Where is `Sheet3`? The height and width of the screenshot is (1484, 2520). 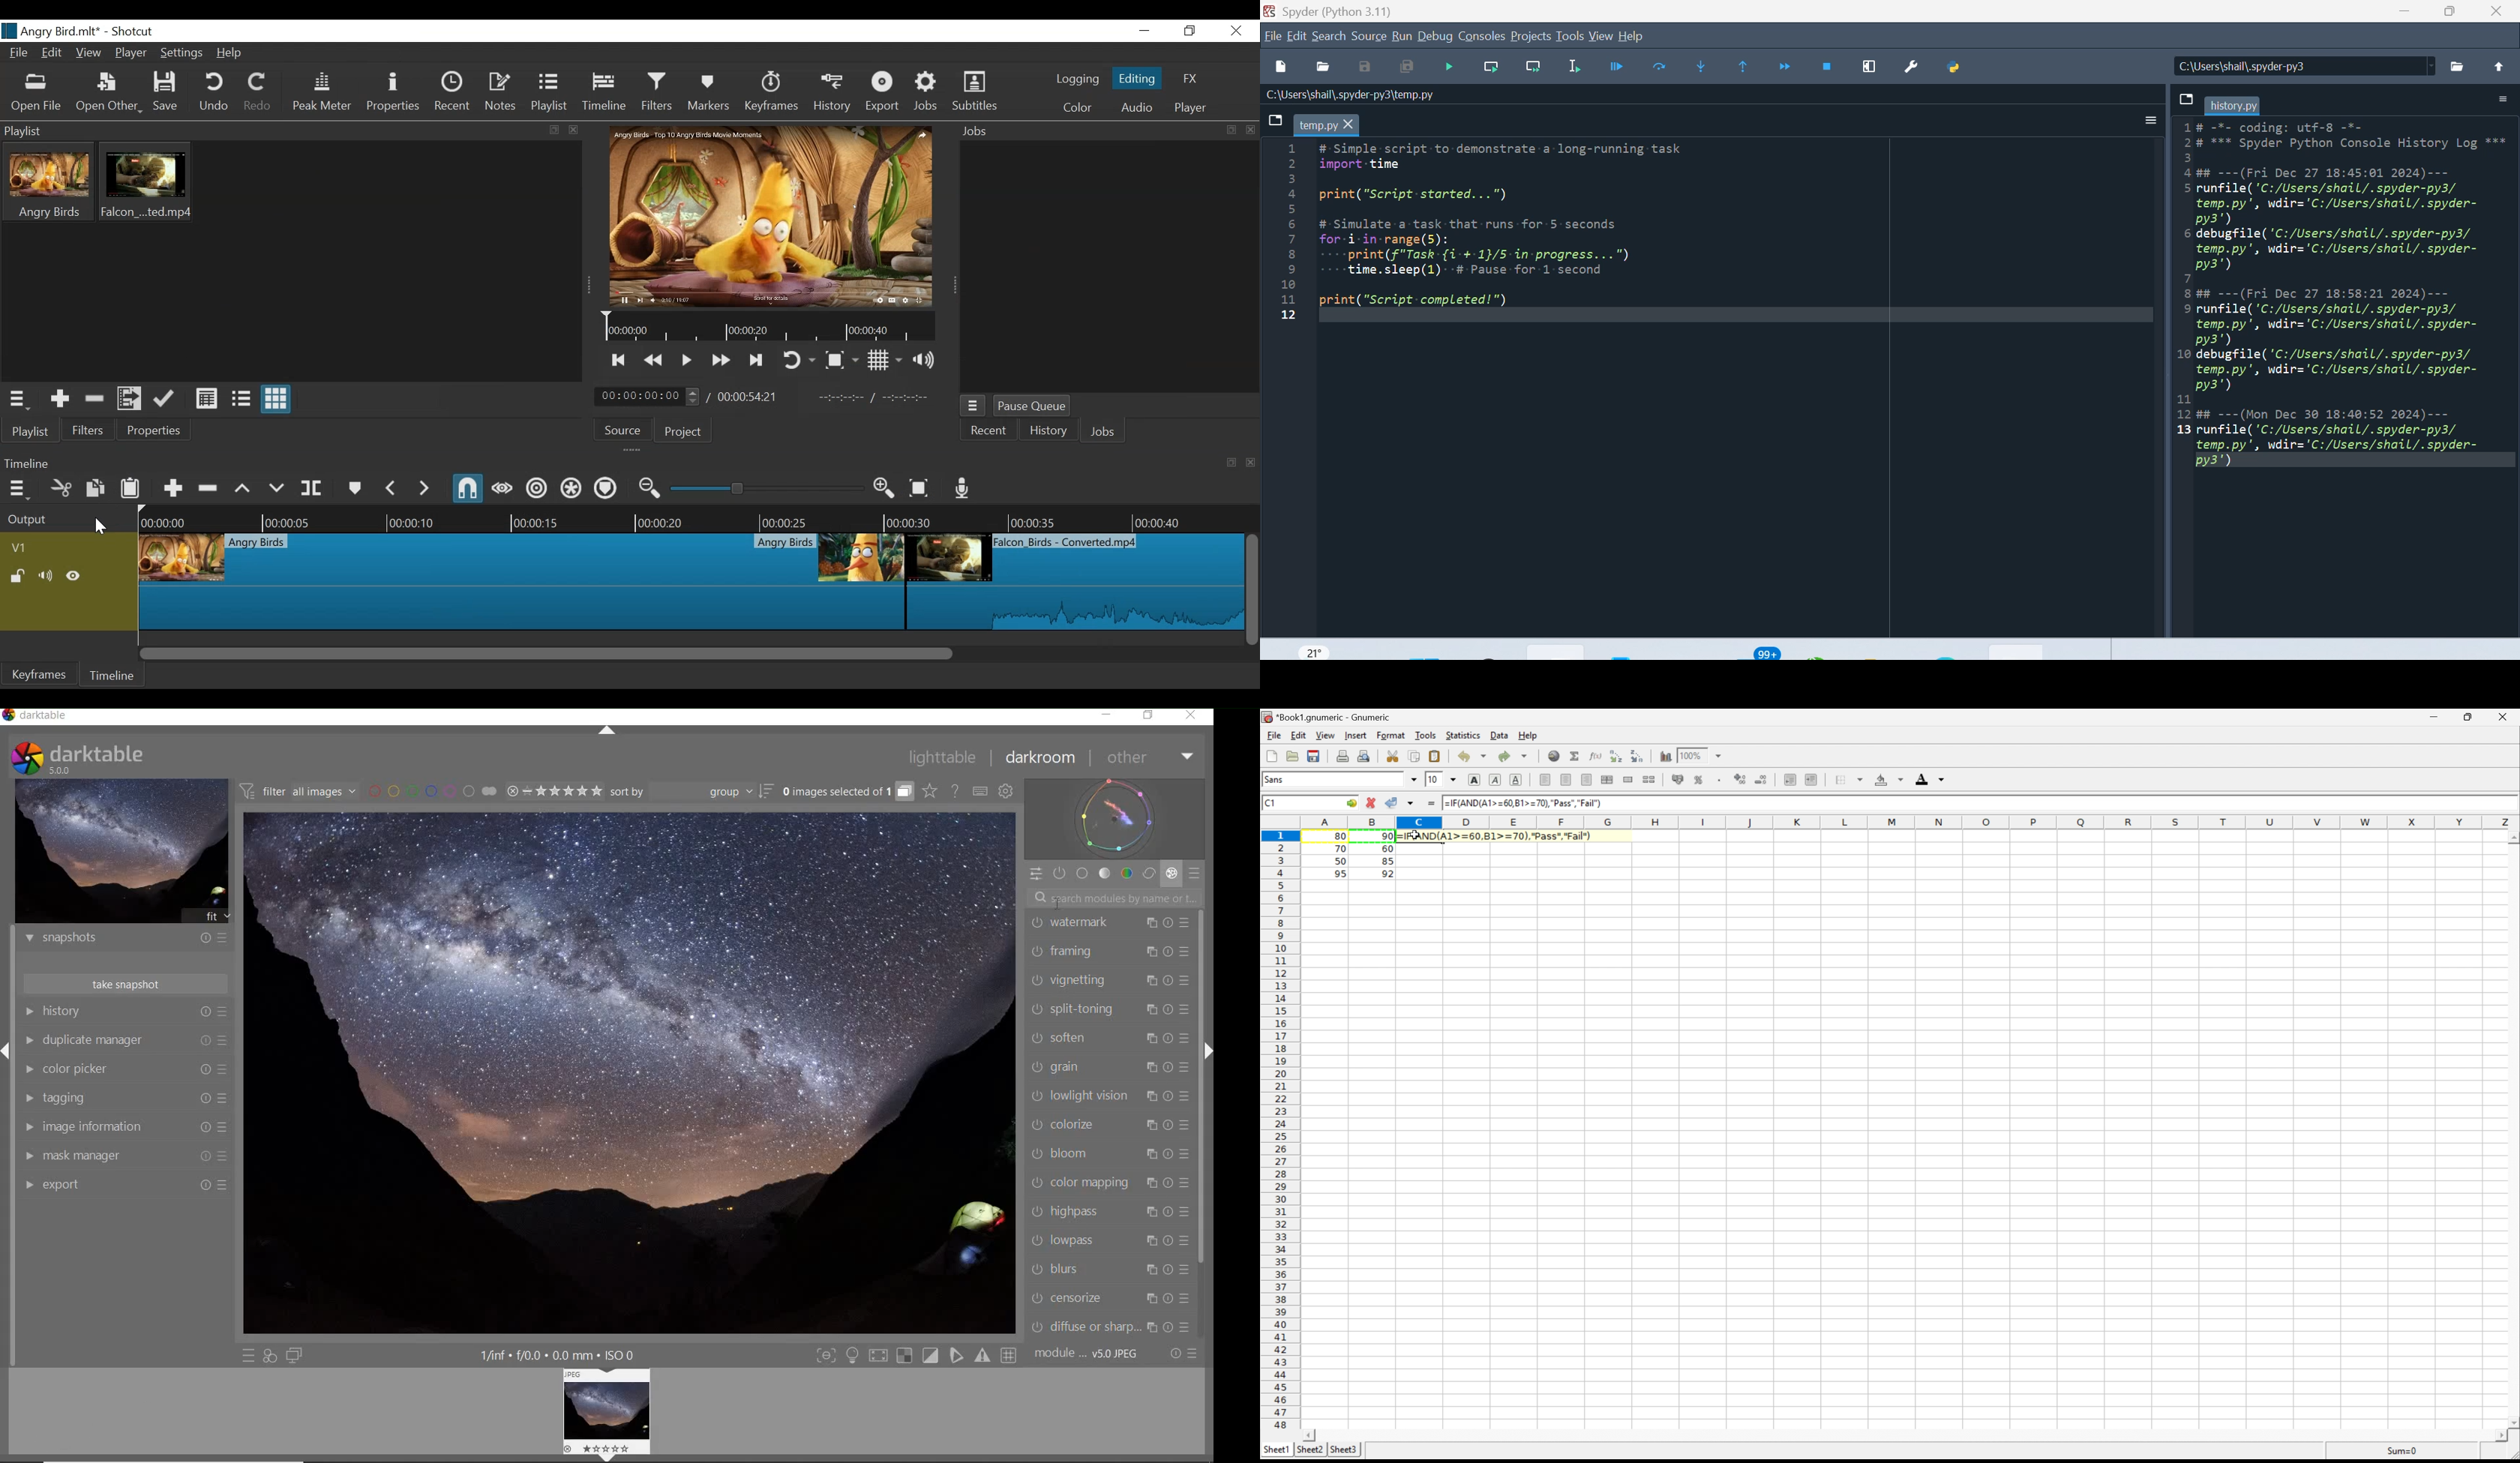
Sheet3 is located at coordinates (1344, 1449).